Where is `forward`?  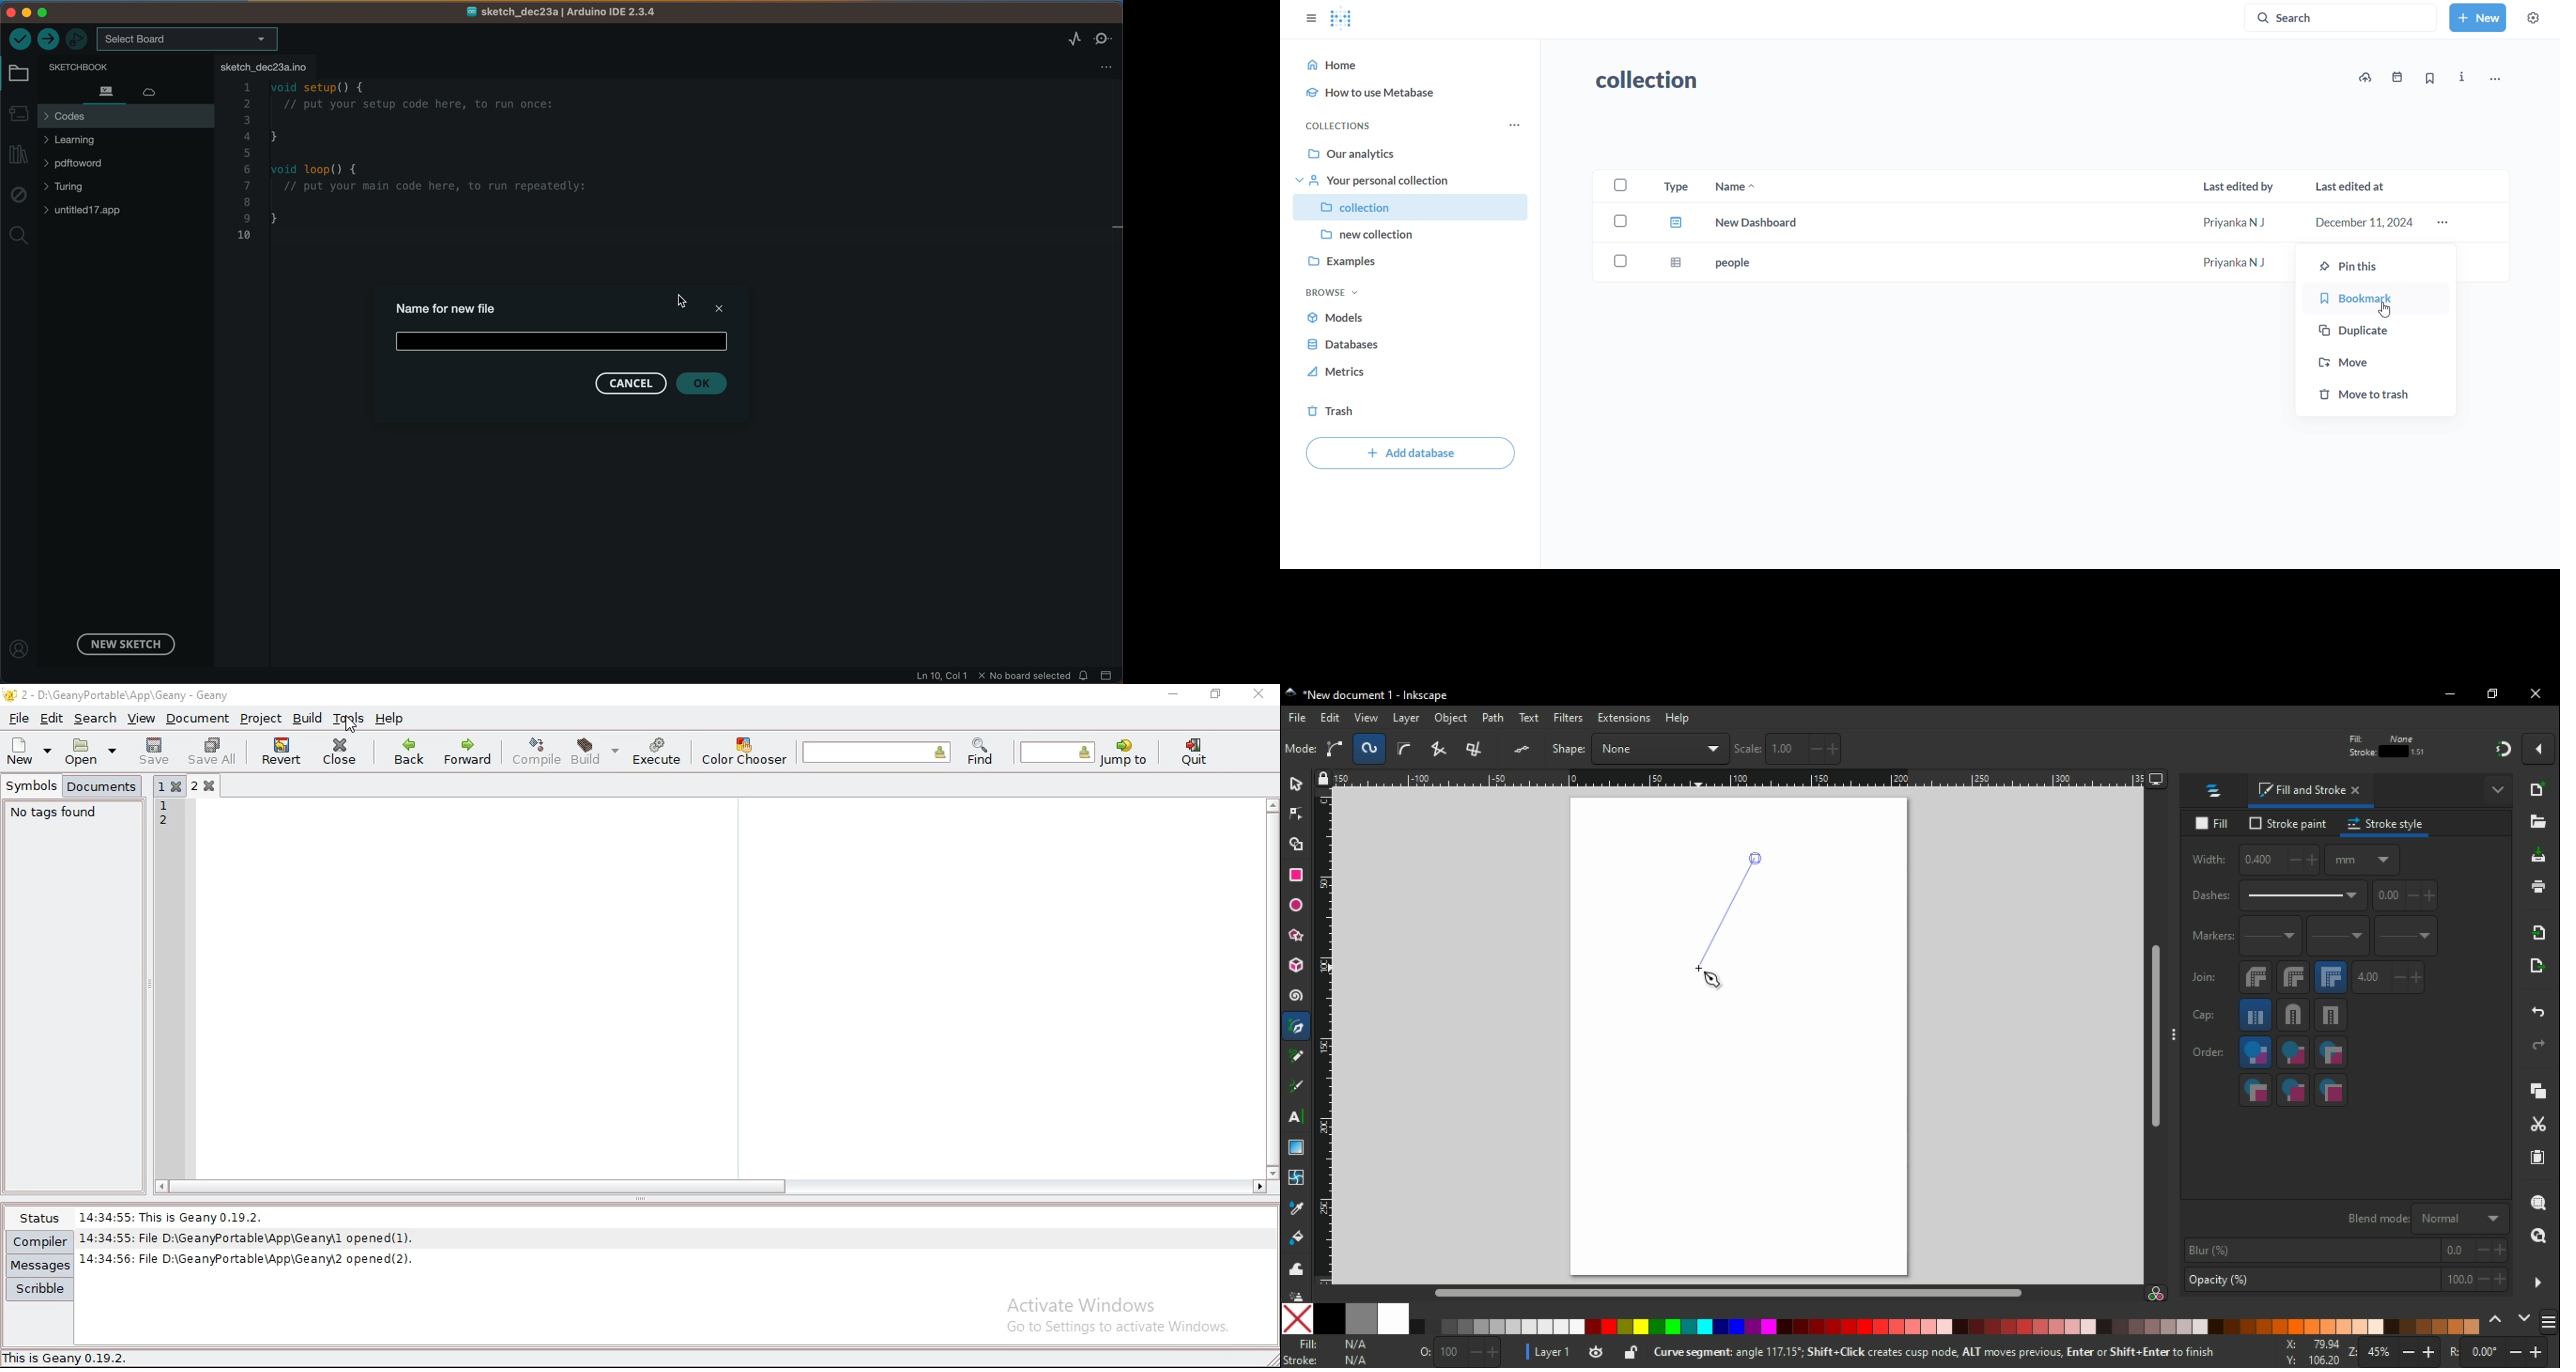
forward is located at coordinates (471, 751).